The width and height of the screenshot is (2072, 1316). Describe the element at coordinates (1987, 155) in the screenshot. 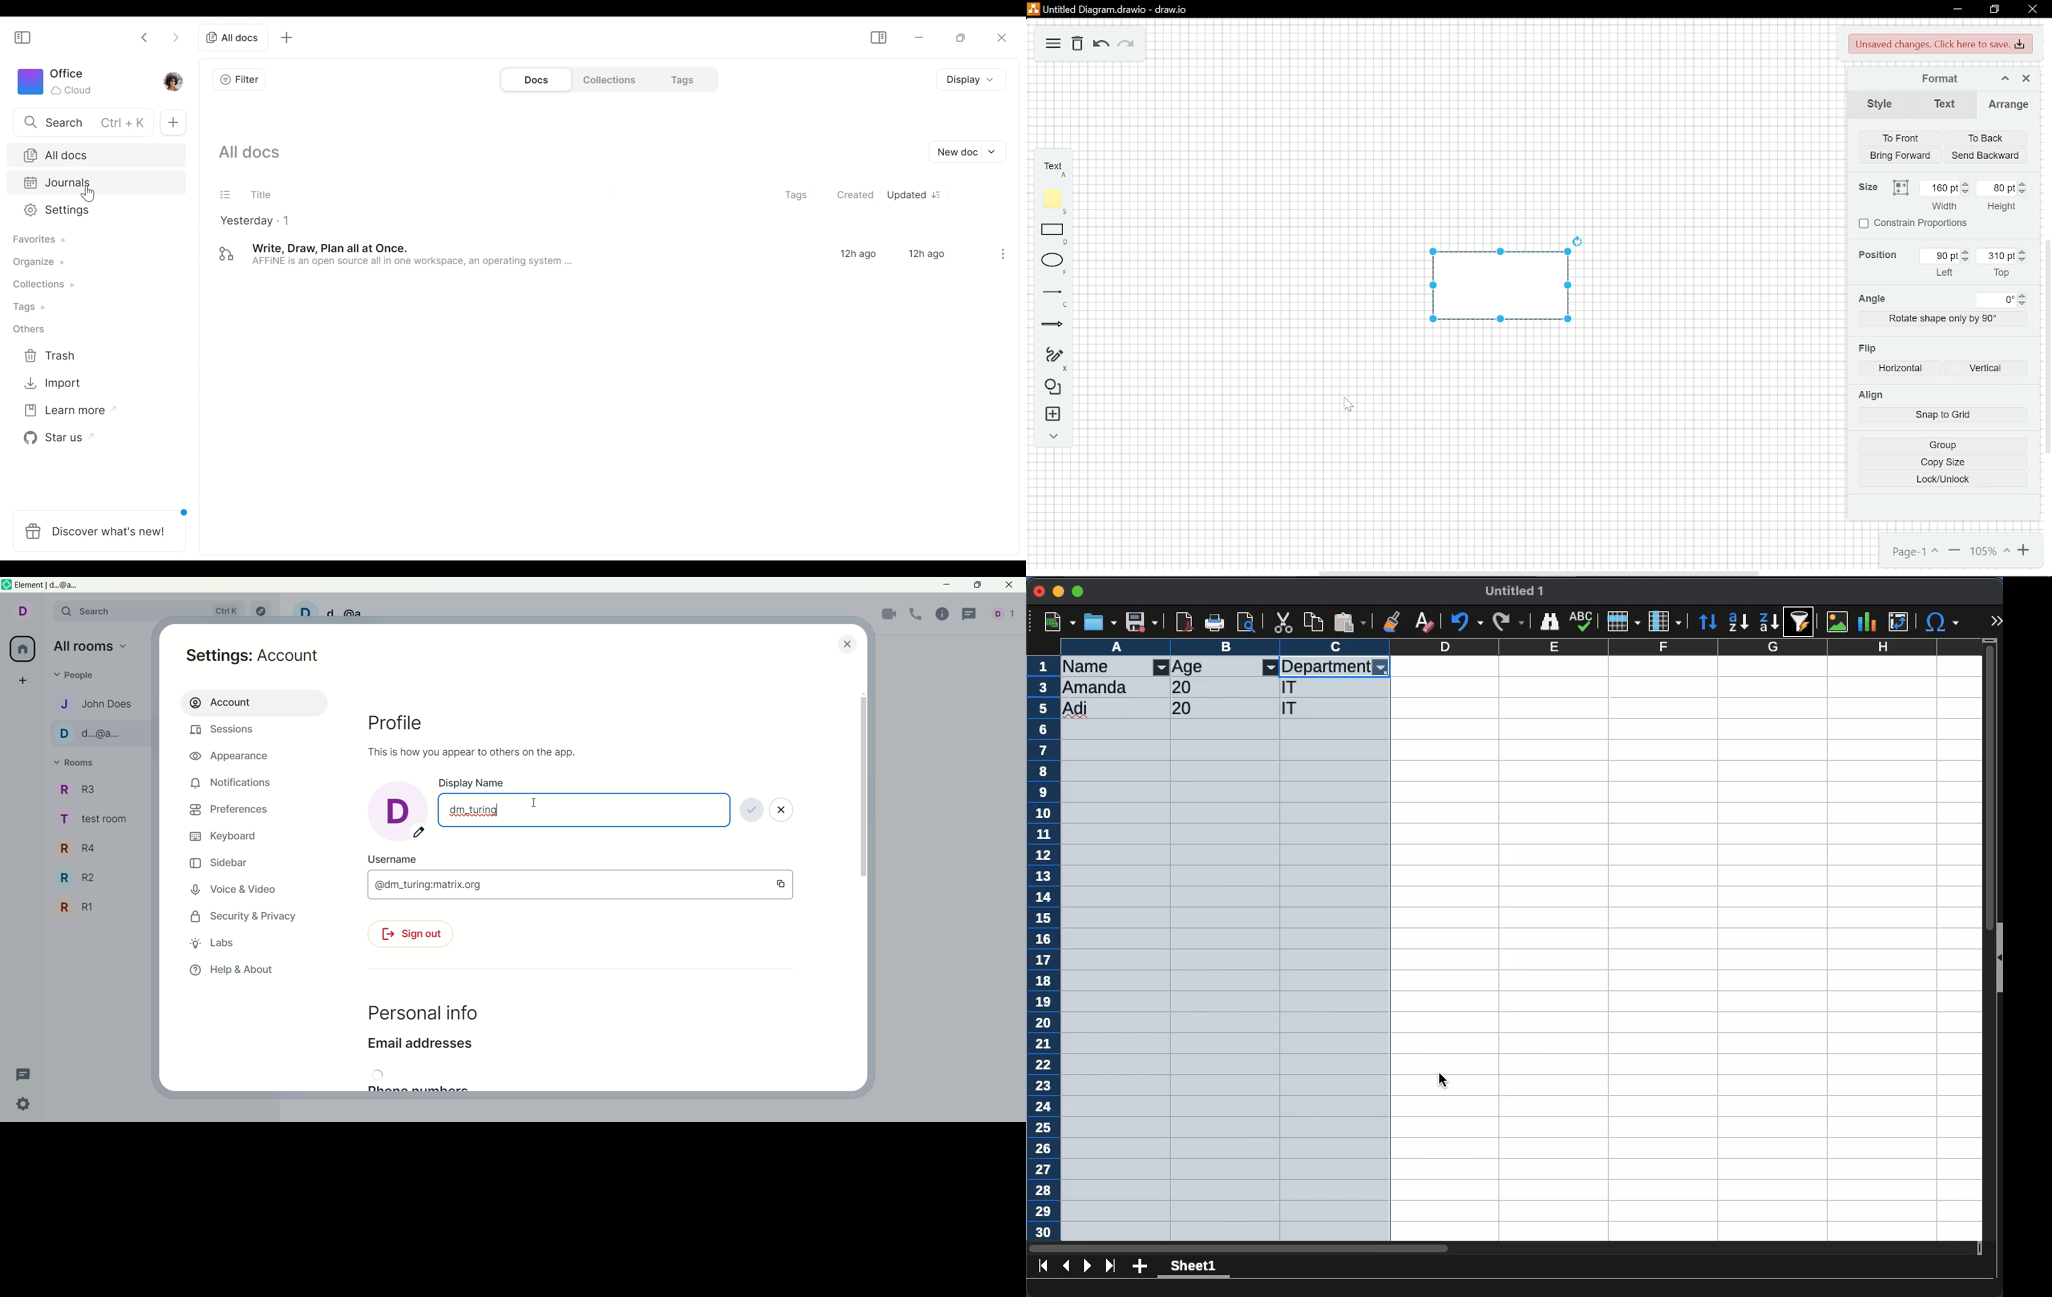

I see `send backward` at that location.